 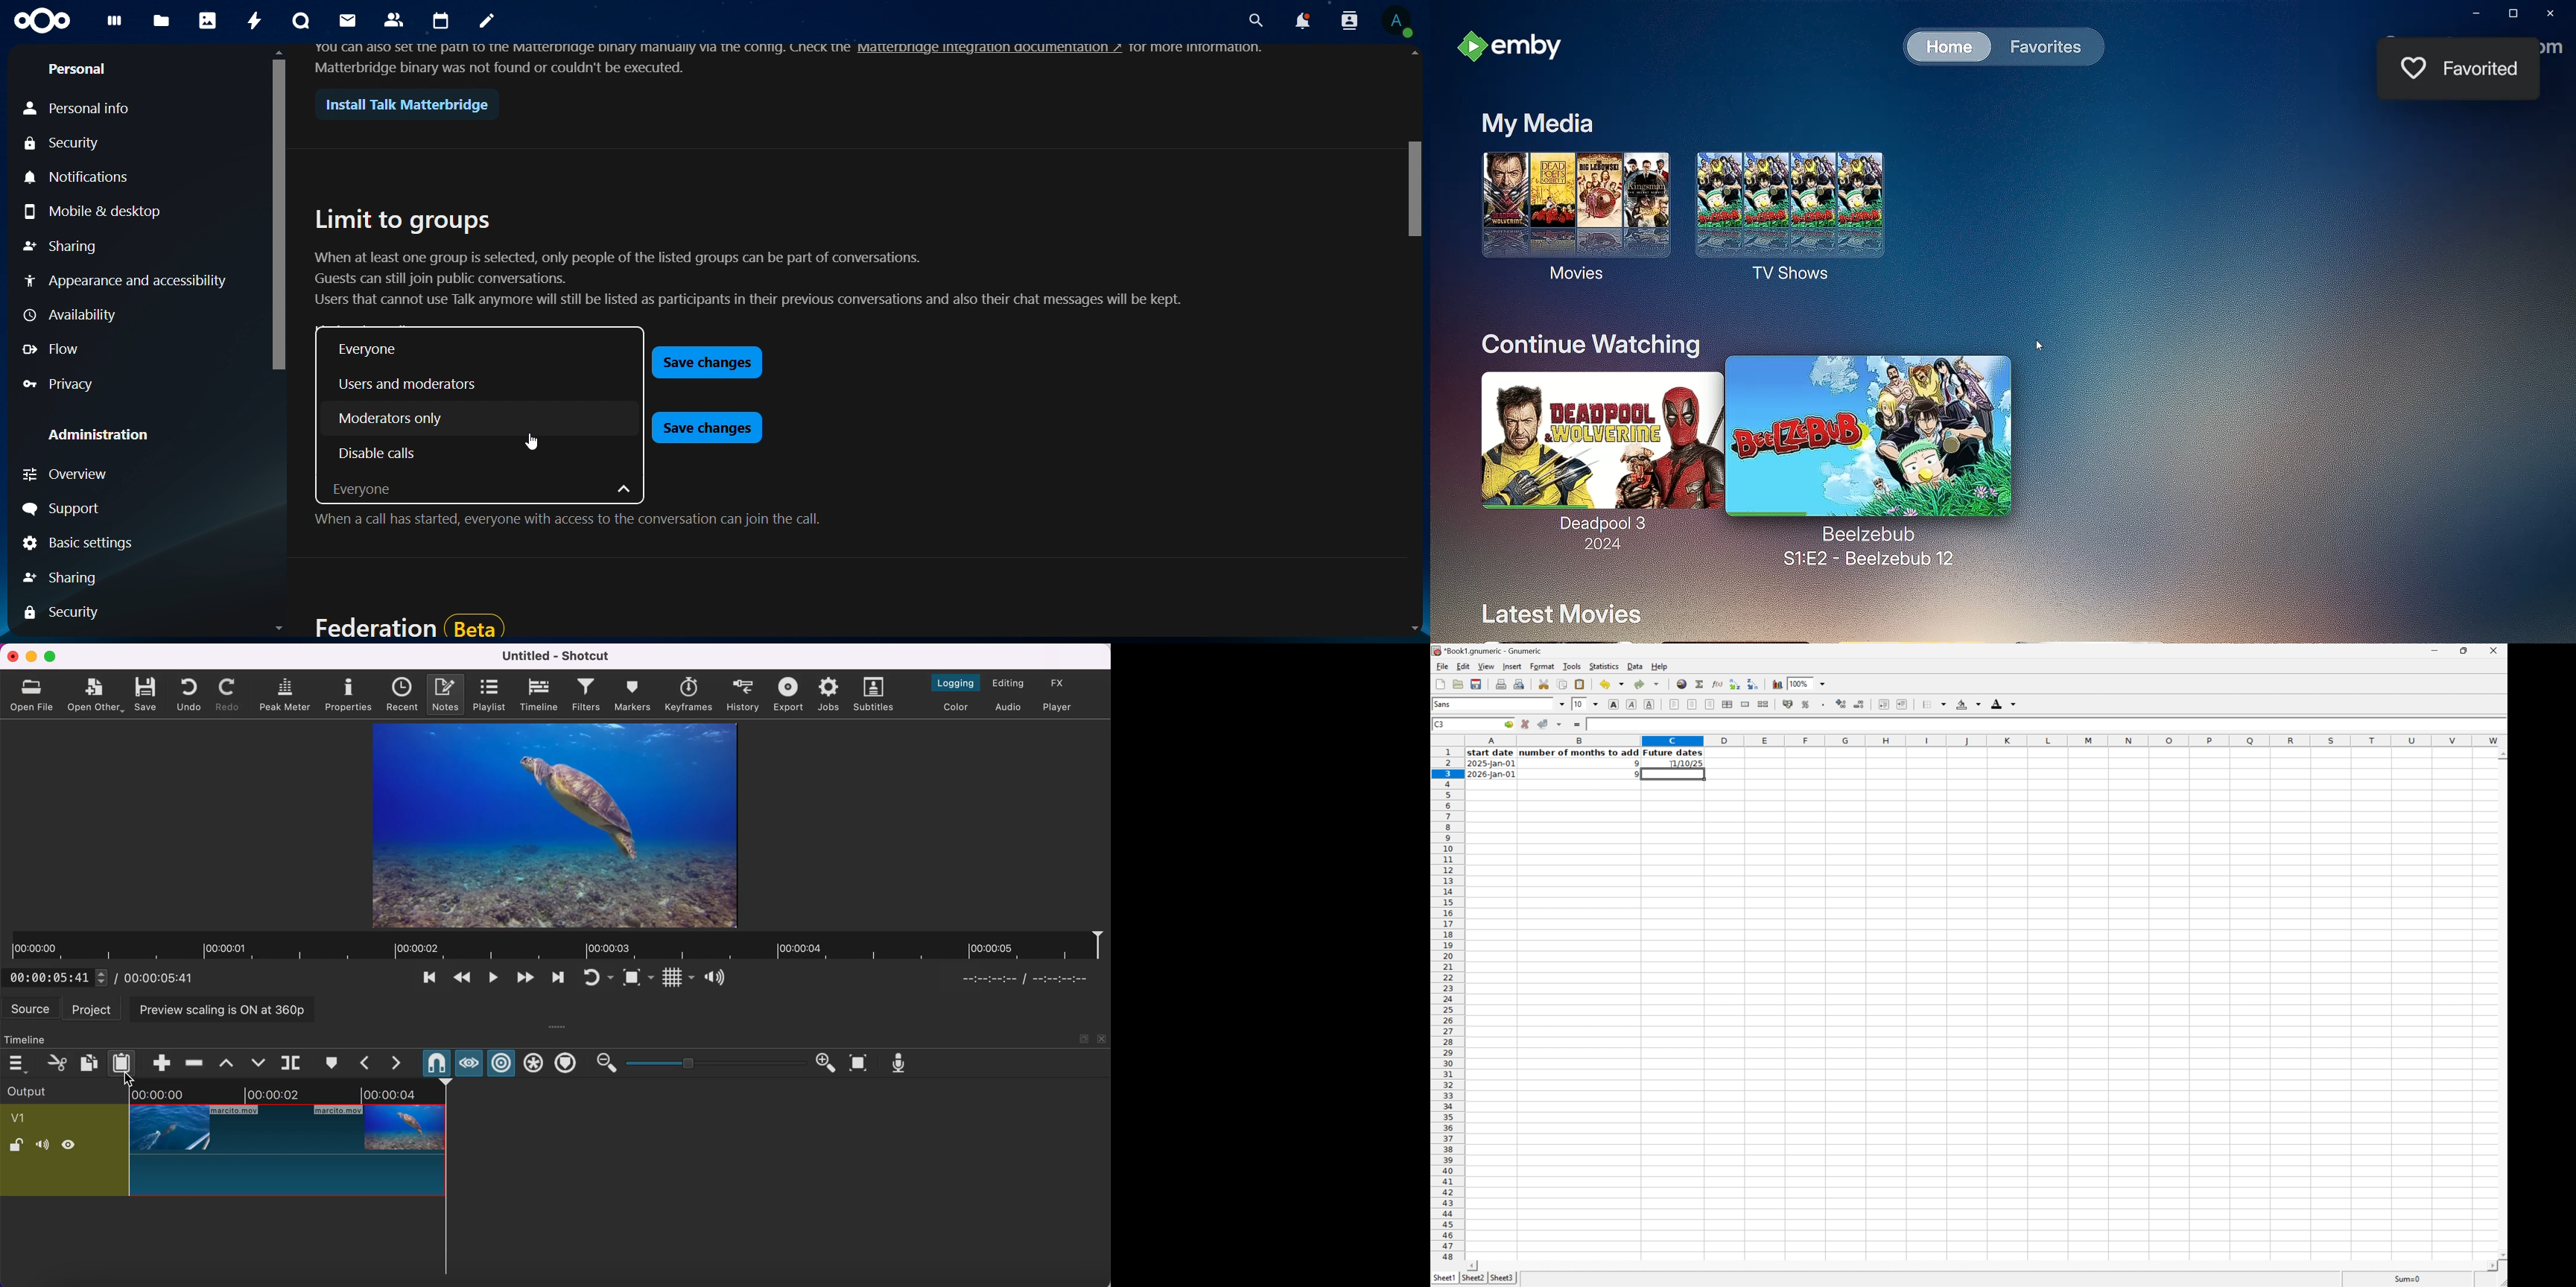 I want to click on activity, so click(x=256, y=20).